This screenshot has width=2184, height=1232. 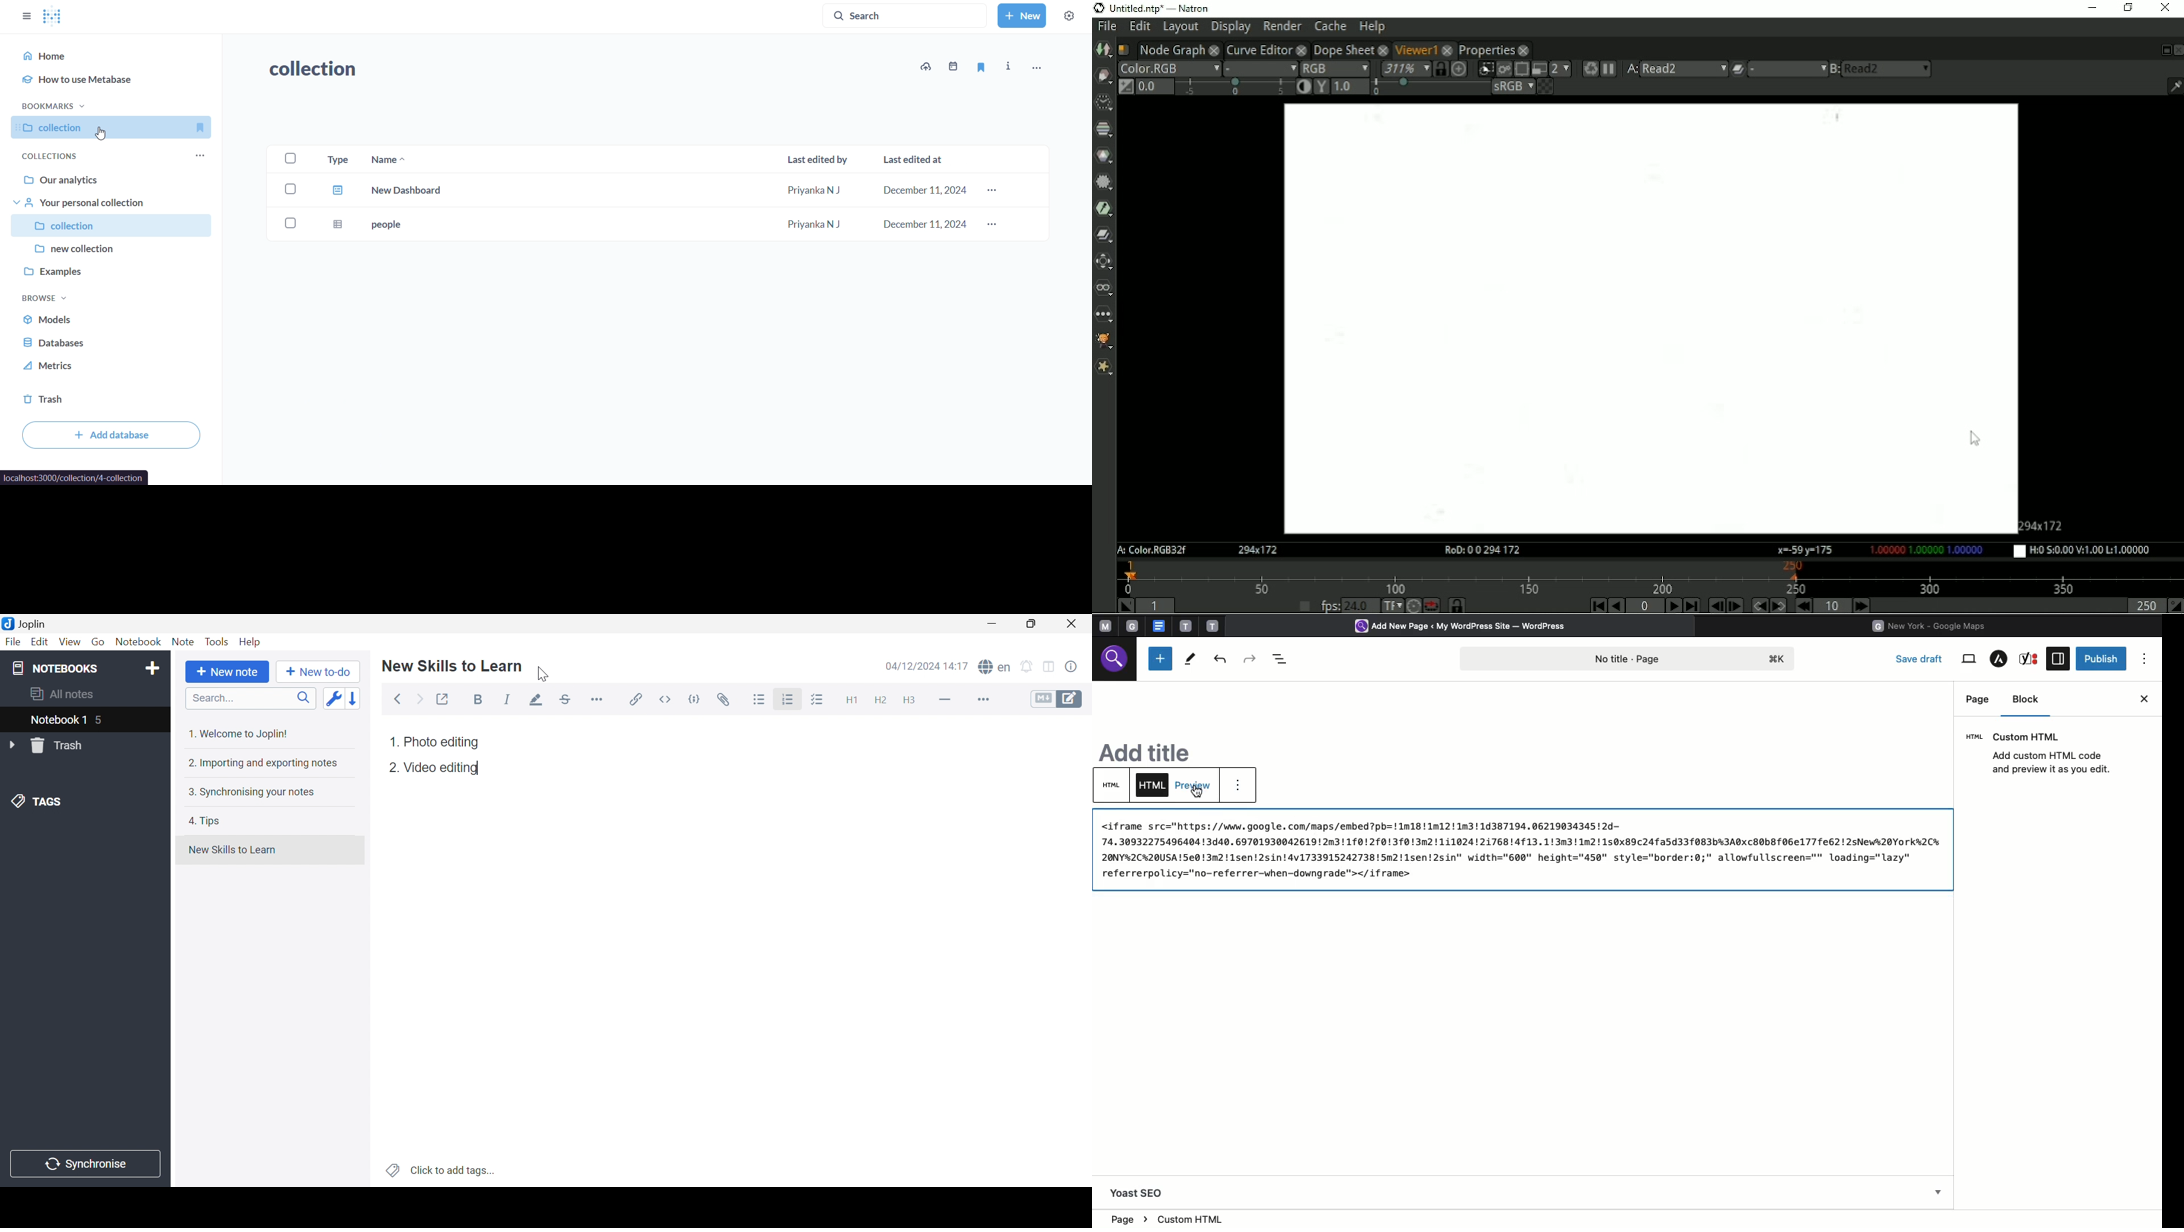 I want to click on Notebook1, so click(x=56, y=719).